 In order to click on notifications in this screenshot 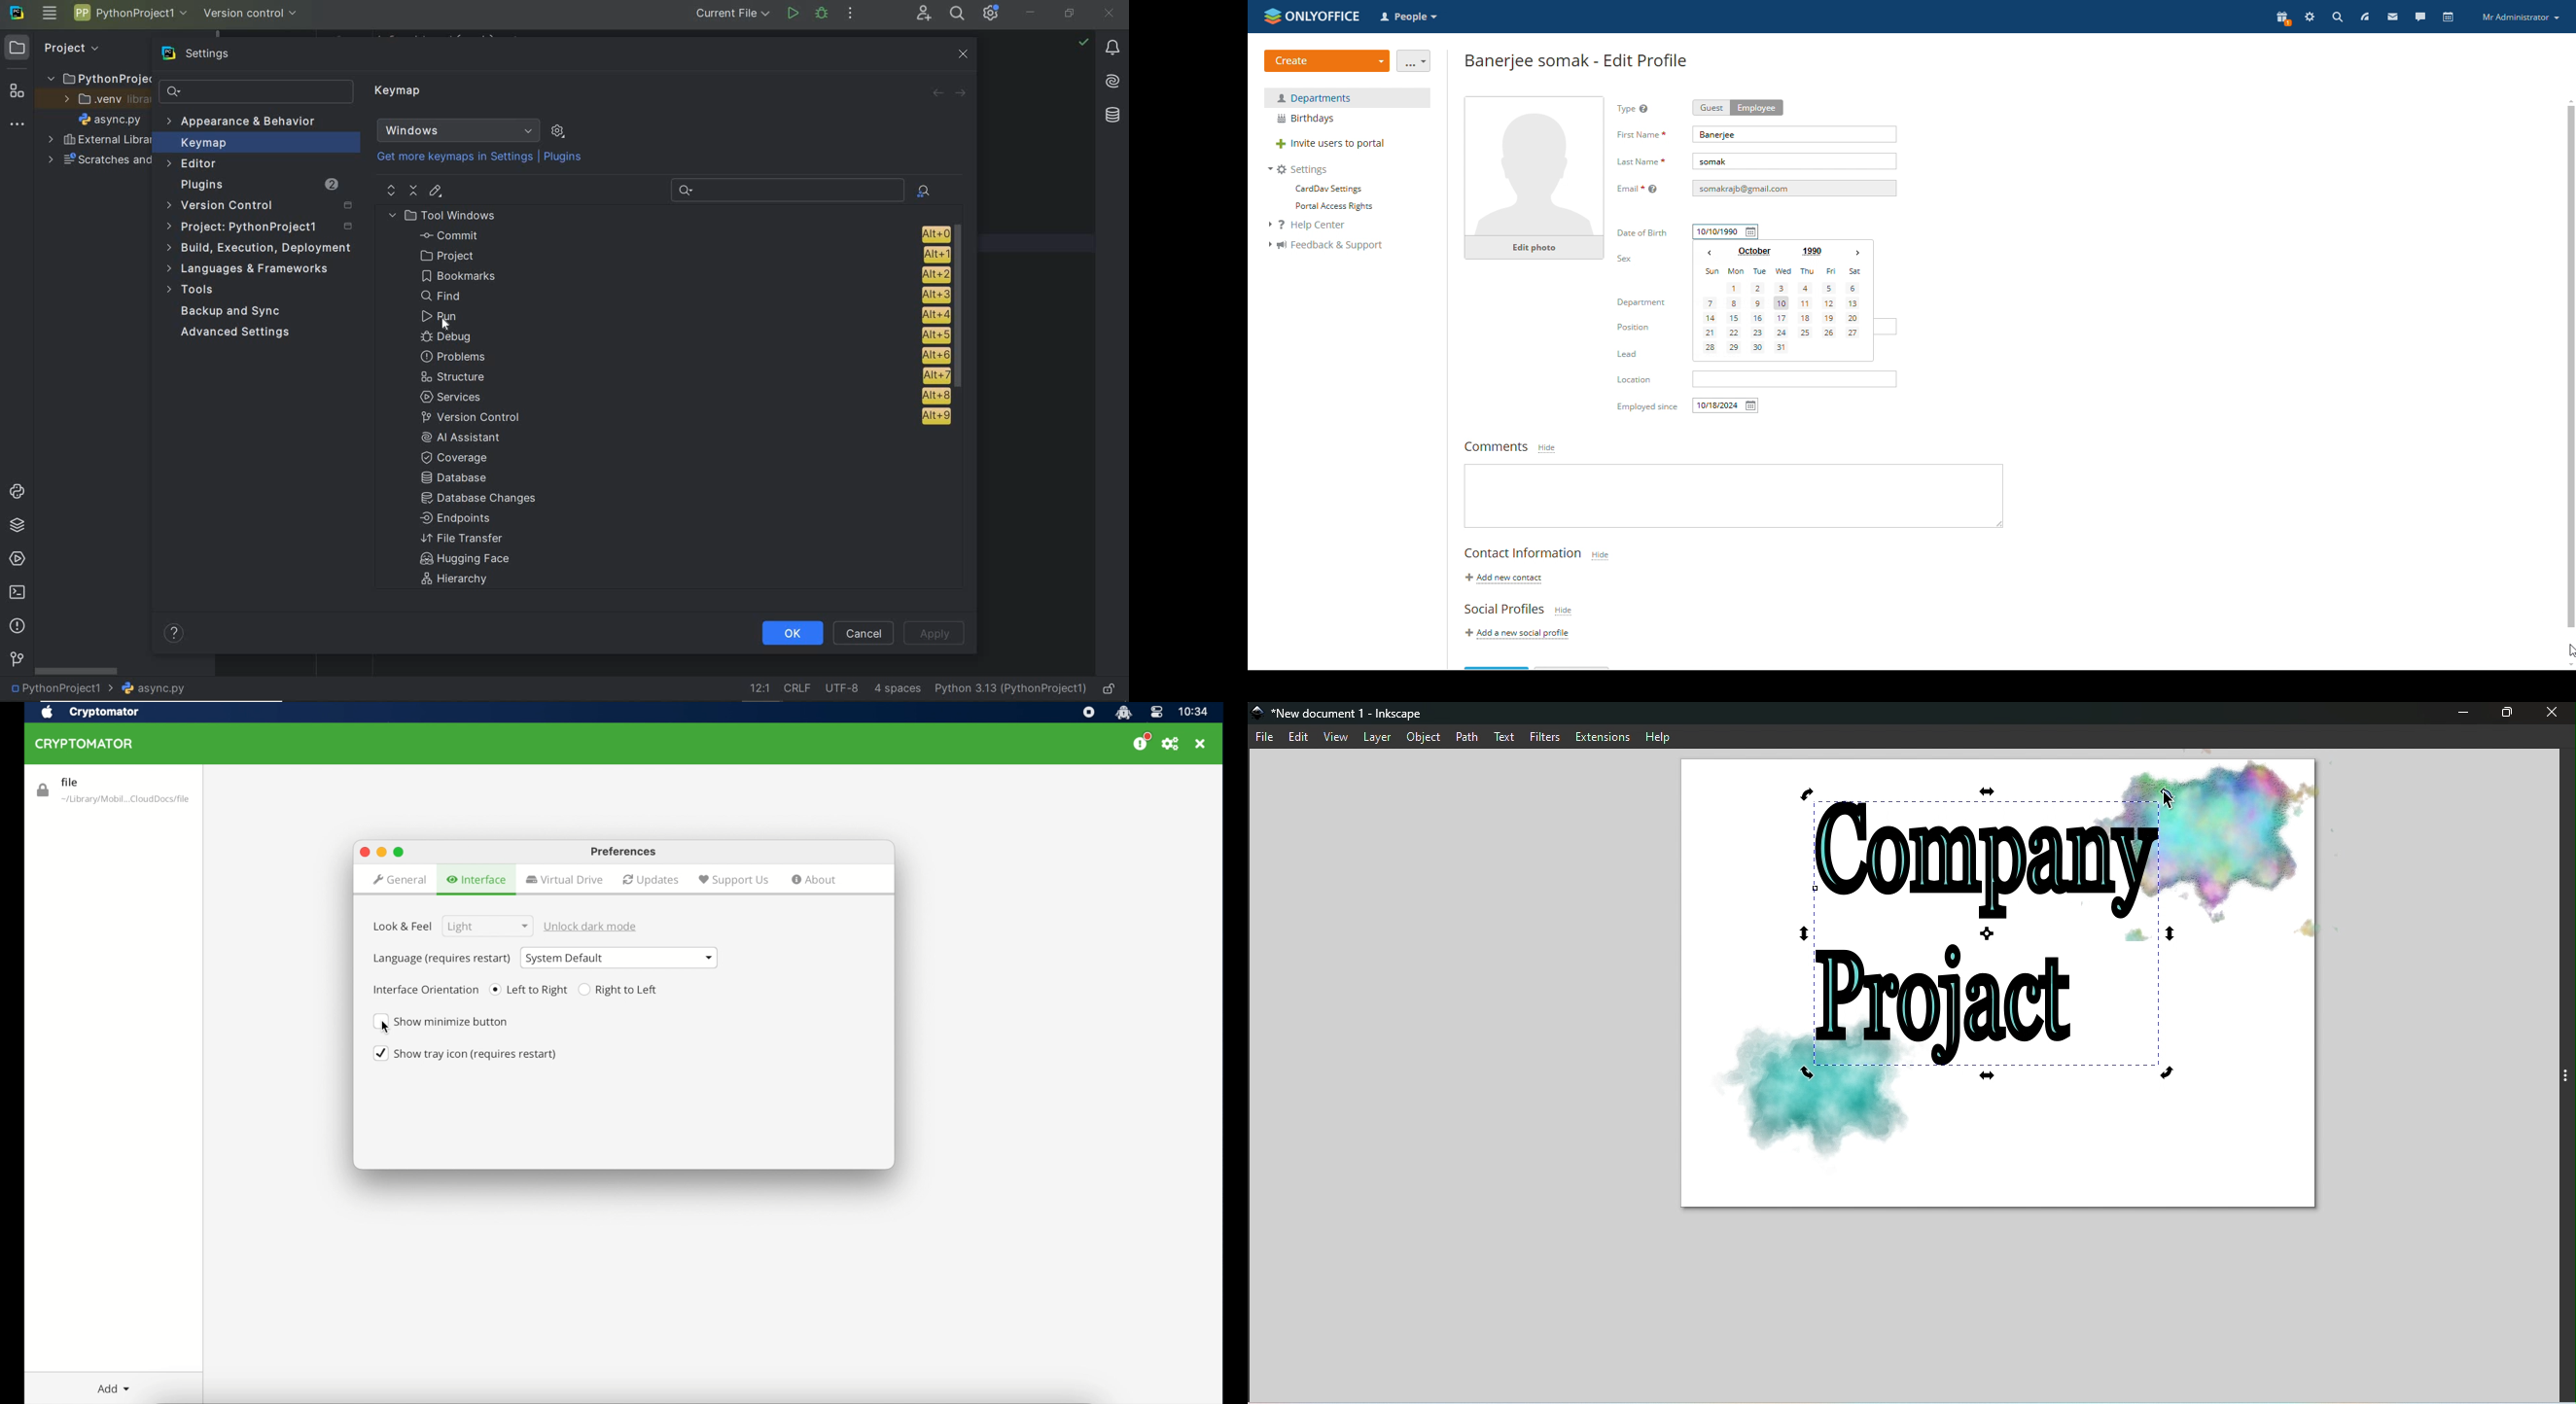, I will do `click(1114, 48)`.